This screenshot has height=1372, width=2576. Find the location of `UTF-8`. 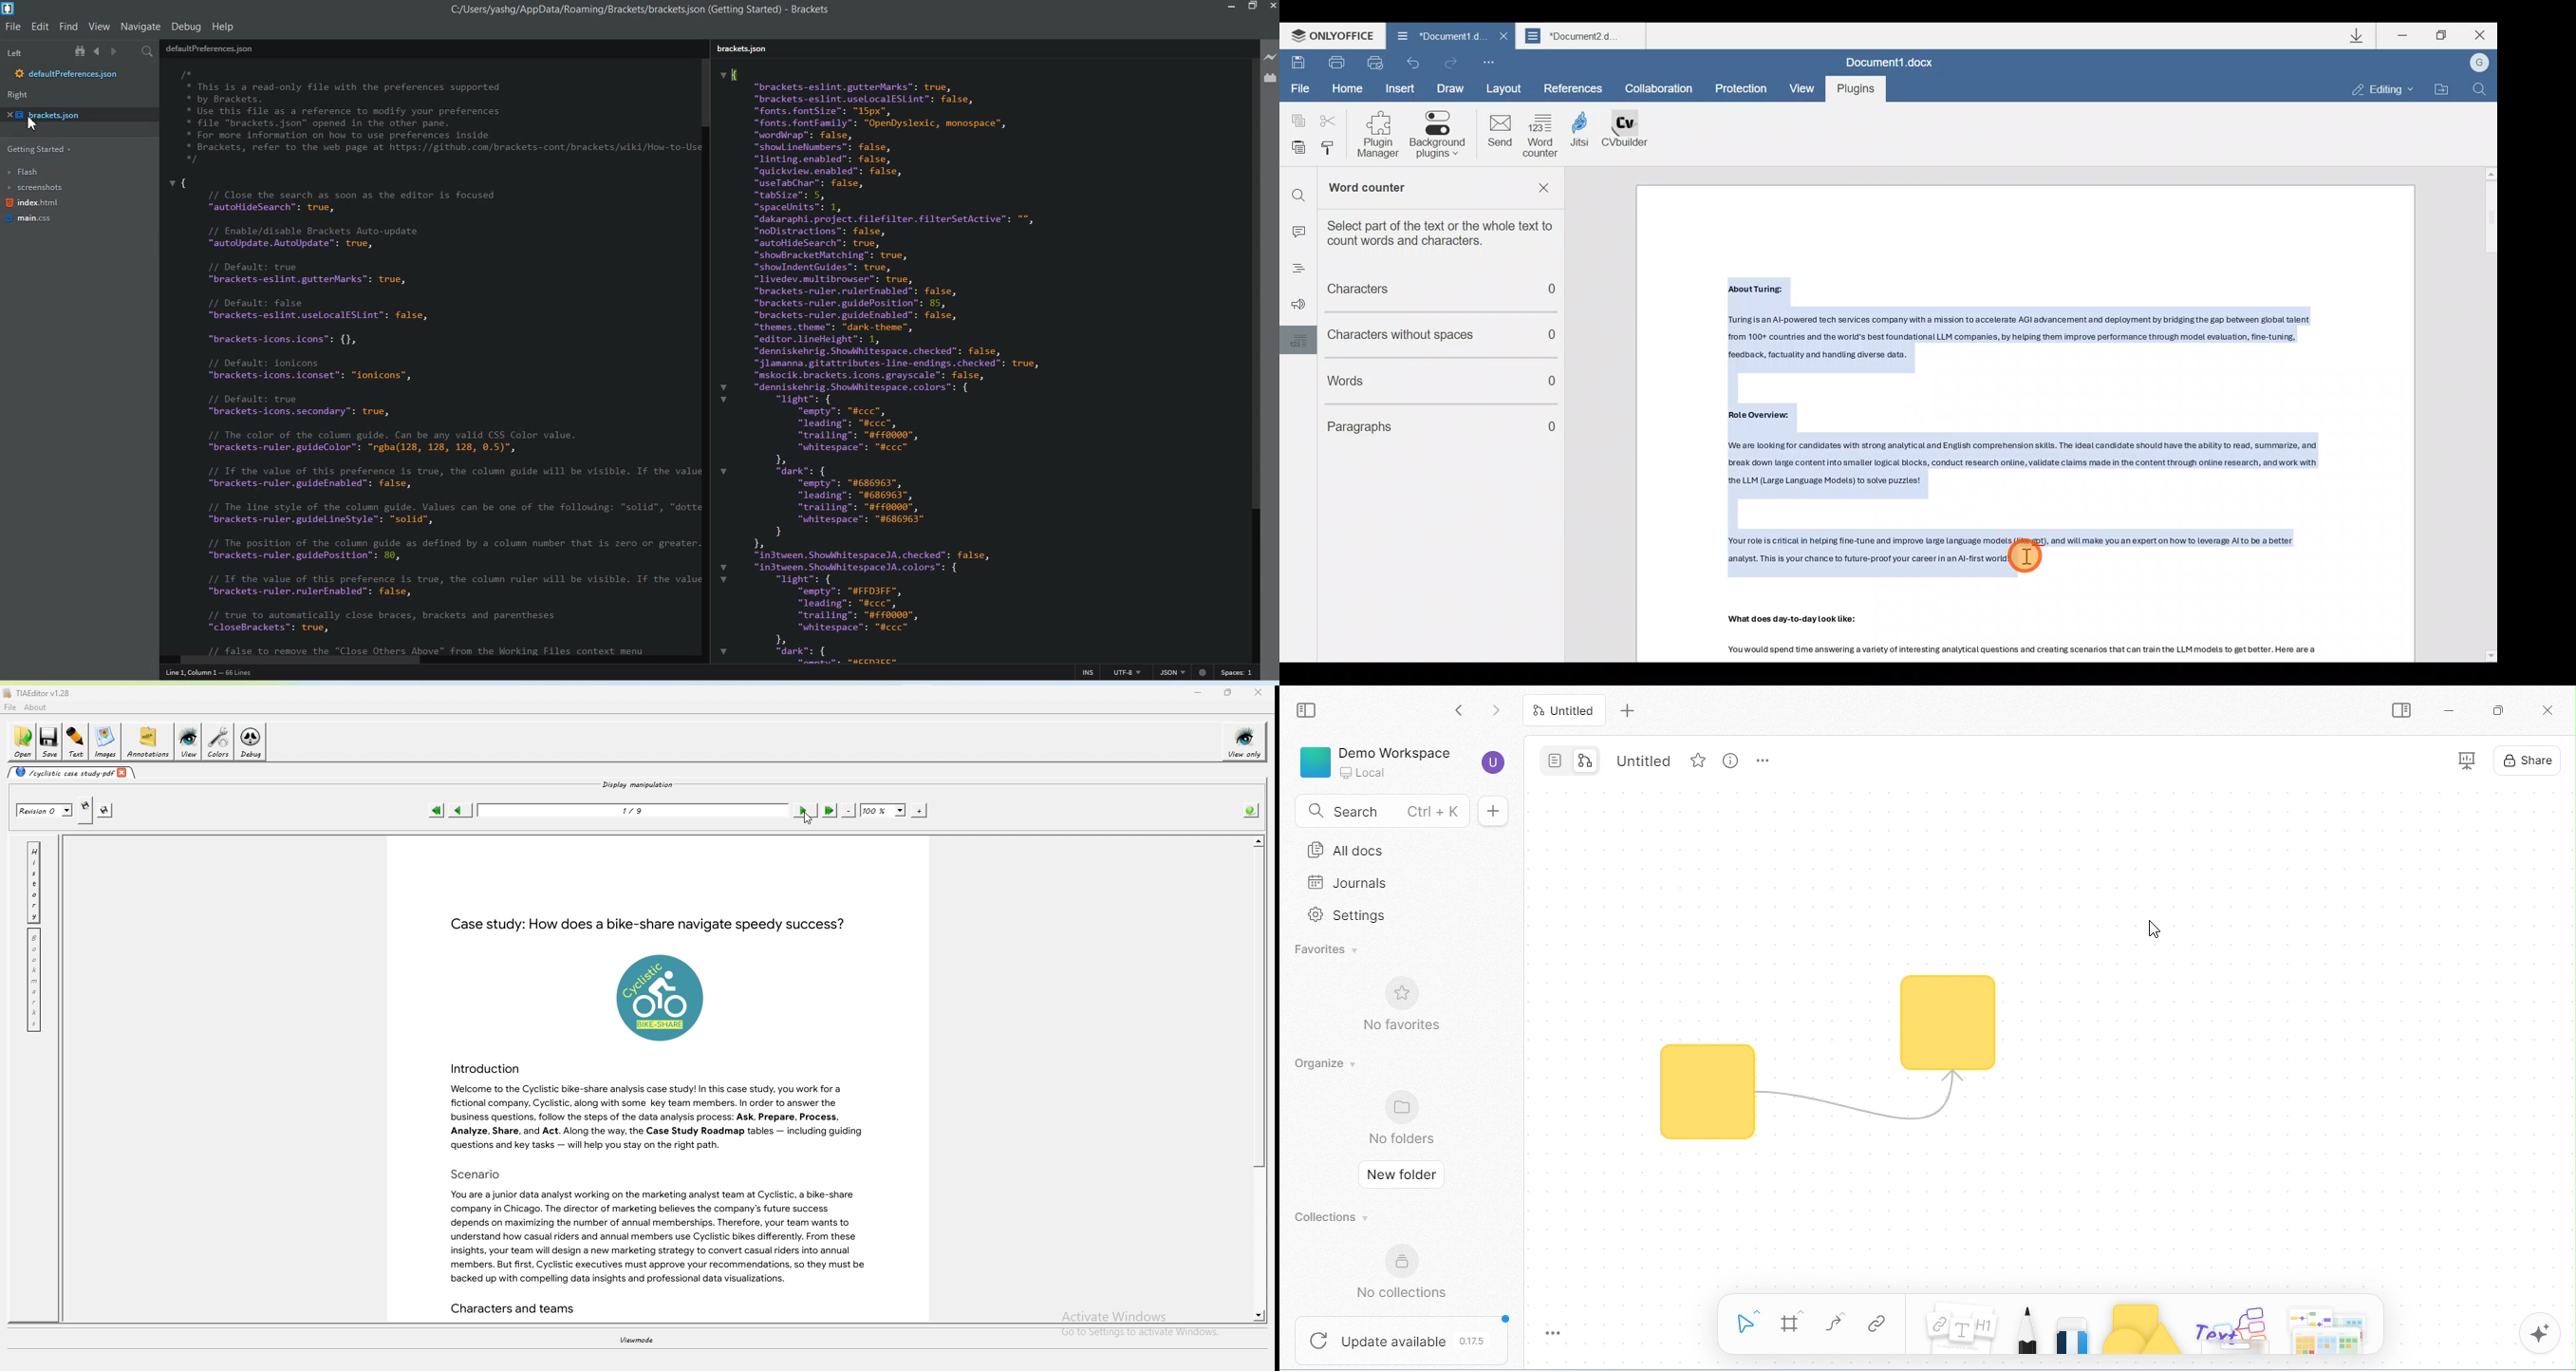

UTF-8 is located at coordinates (1129, 672).